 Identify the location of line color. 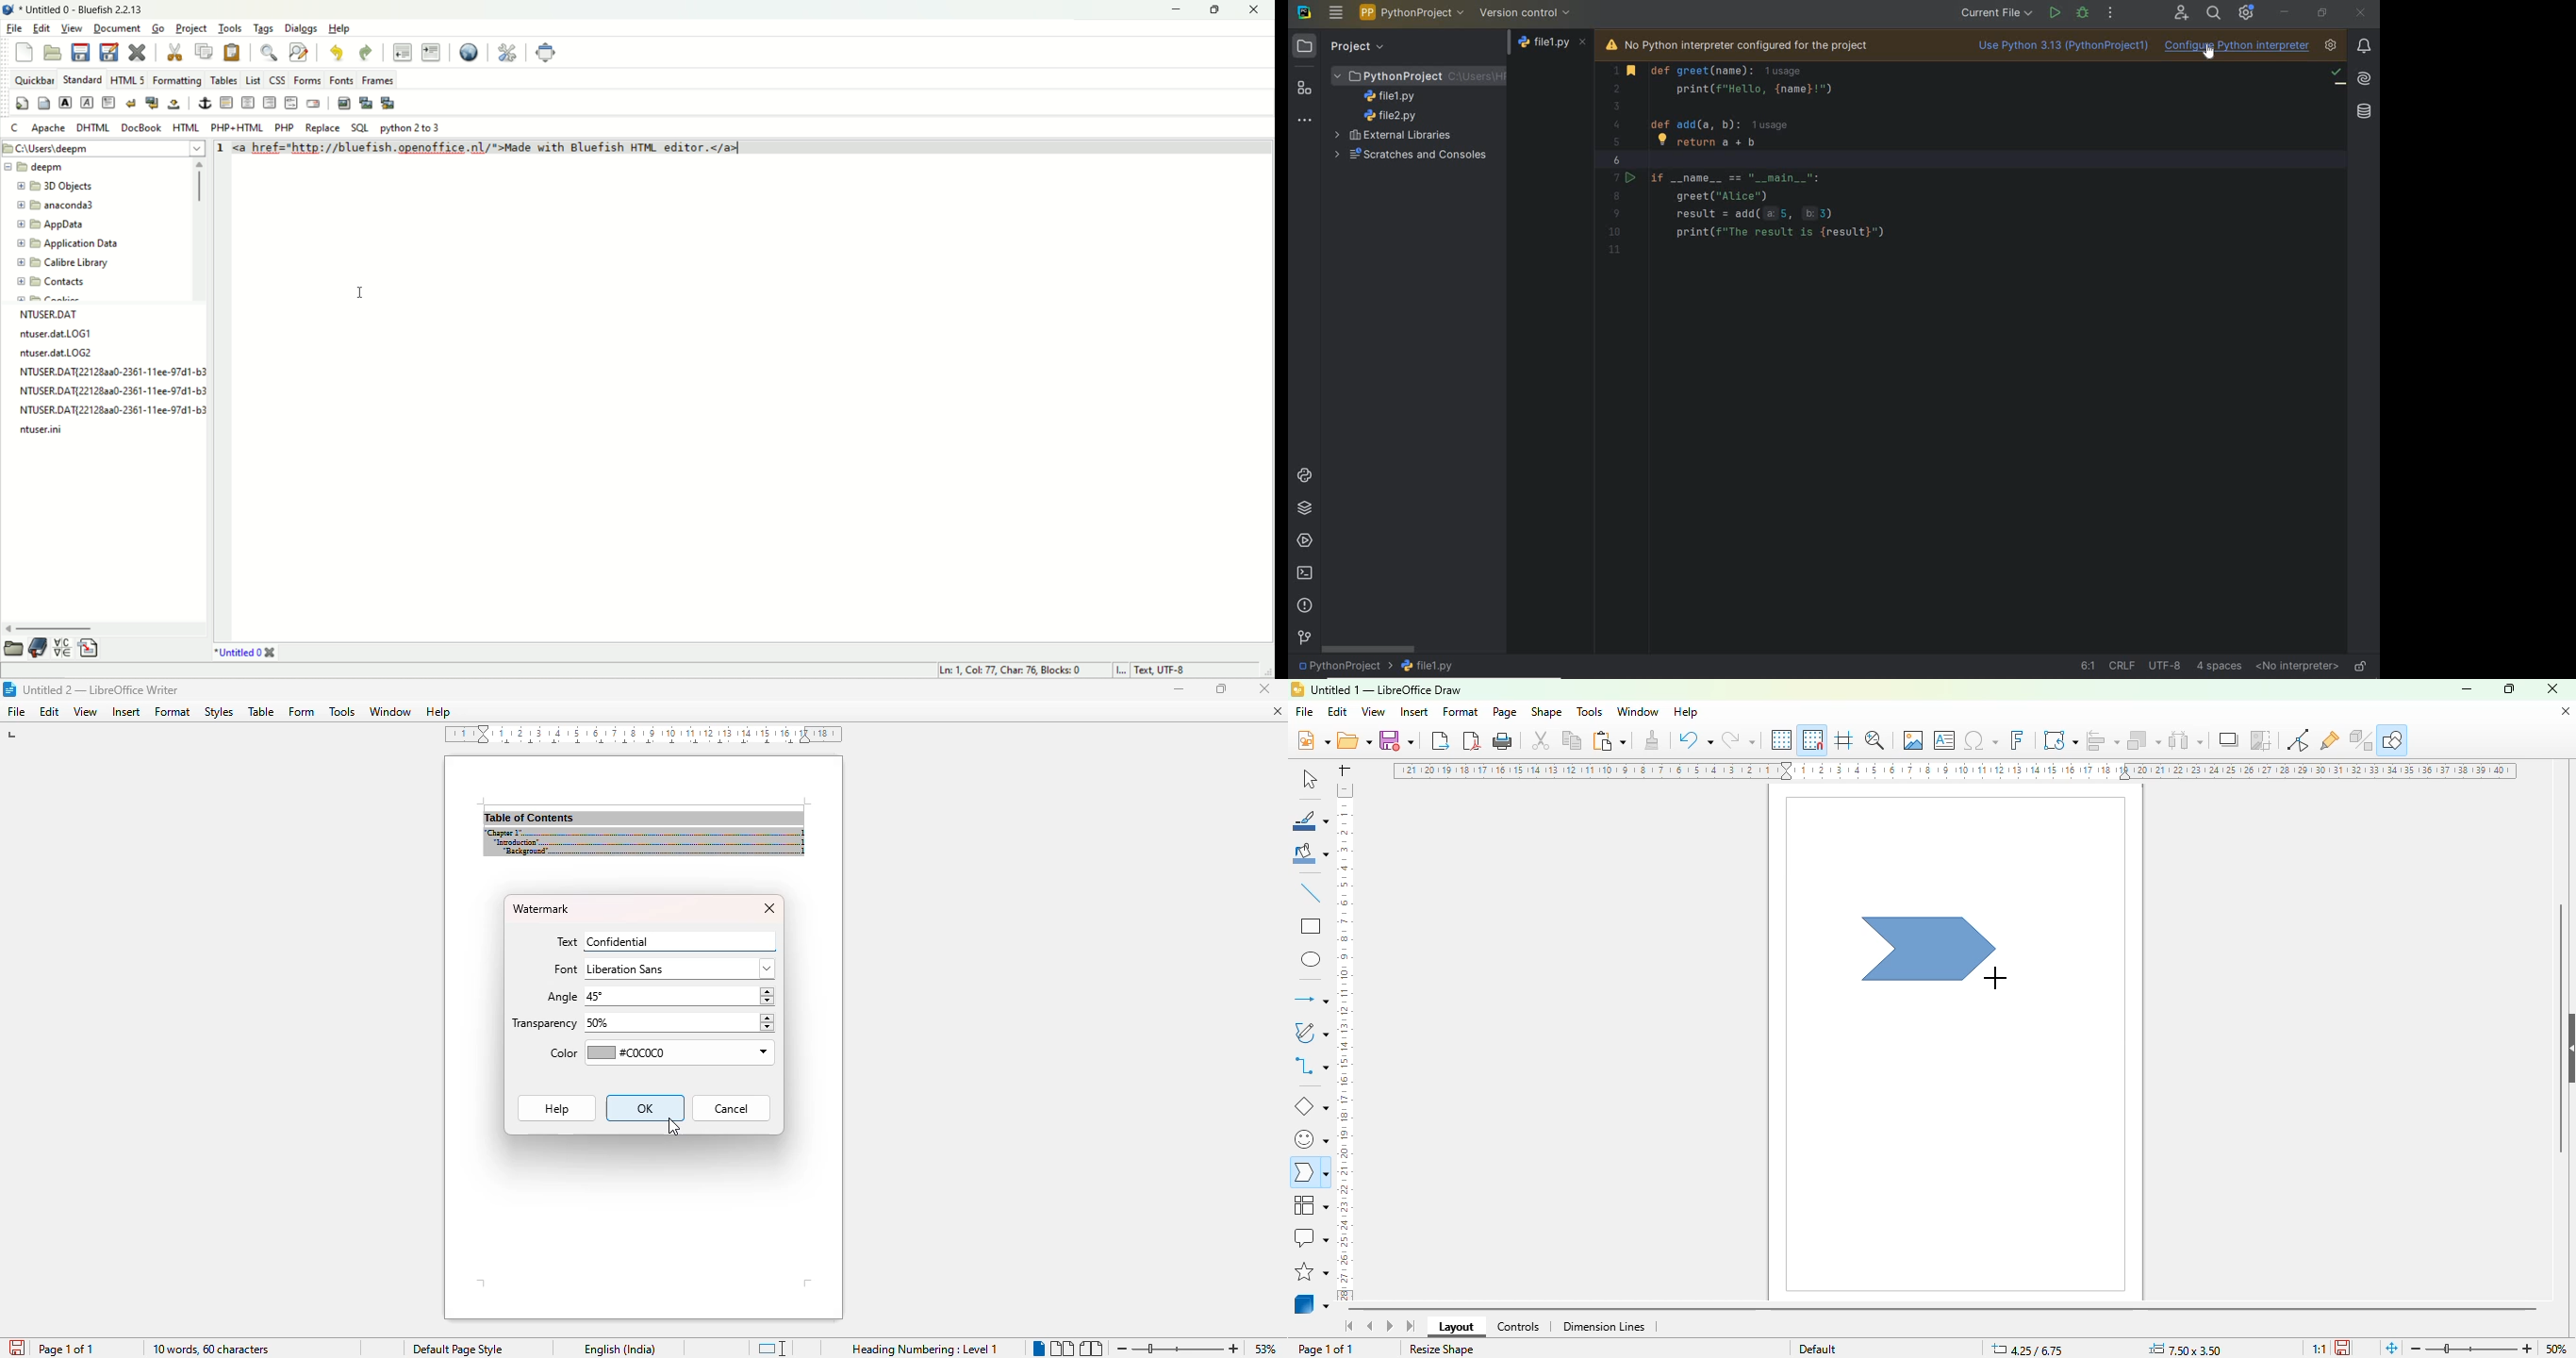
(1311, 820).